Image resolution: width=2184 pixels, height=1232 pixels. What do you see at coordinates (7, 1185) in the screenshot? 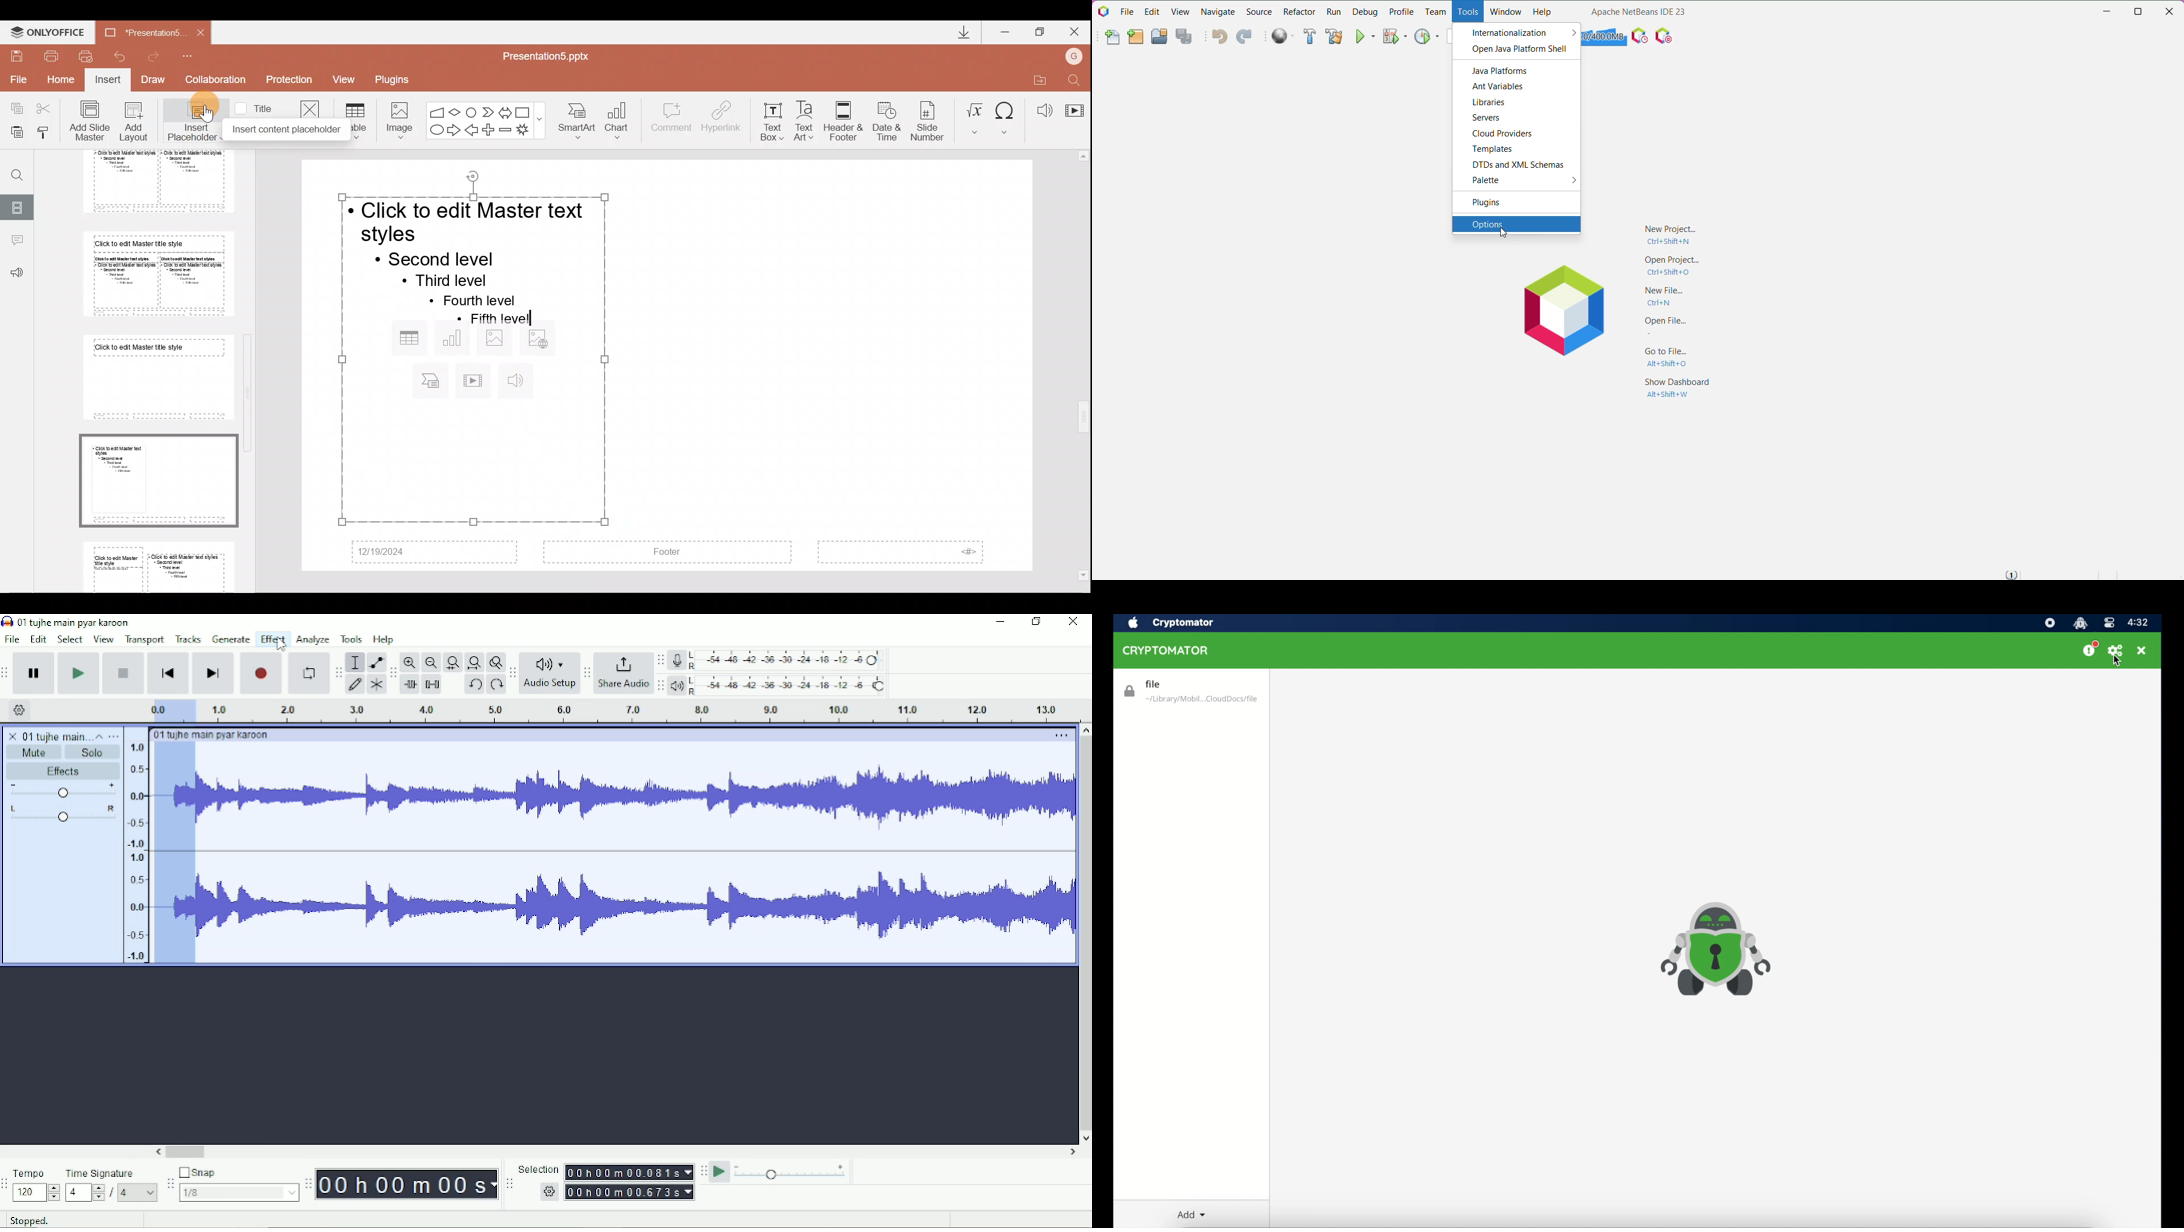
I see `Audacity time signature toolbar` at bounding box center [7, 1185].